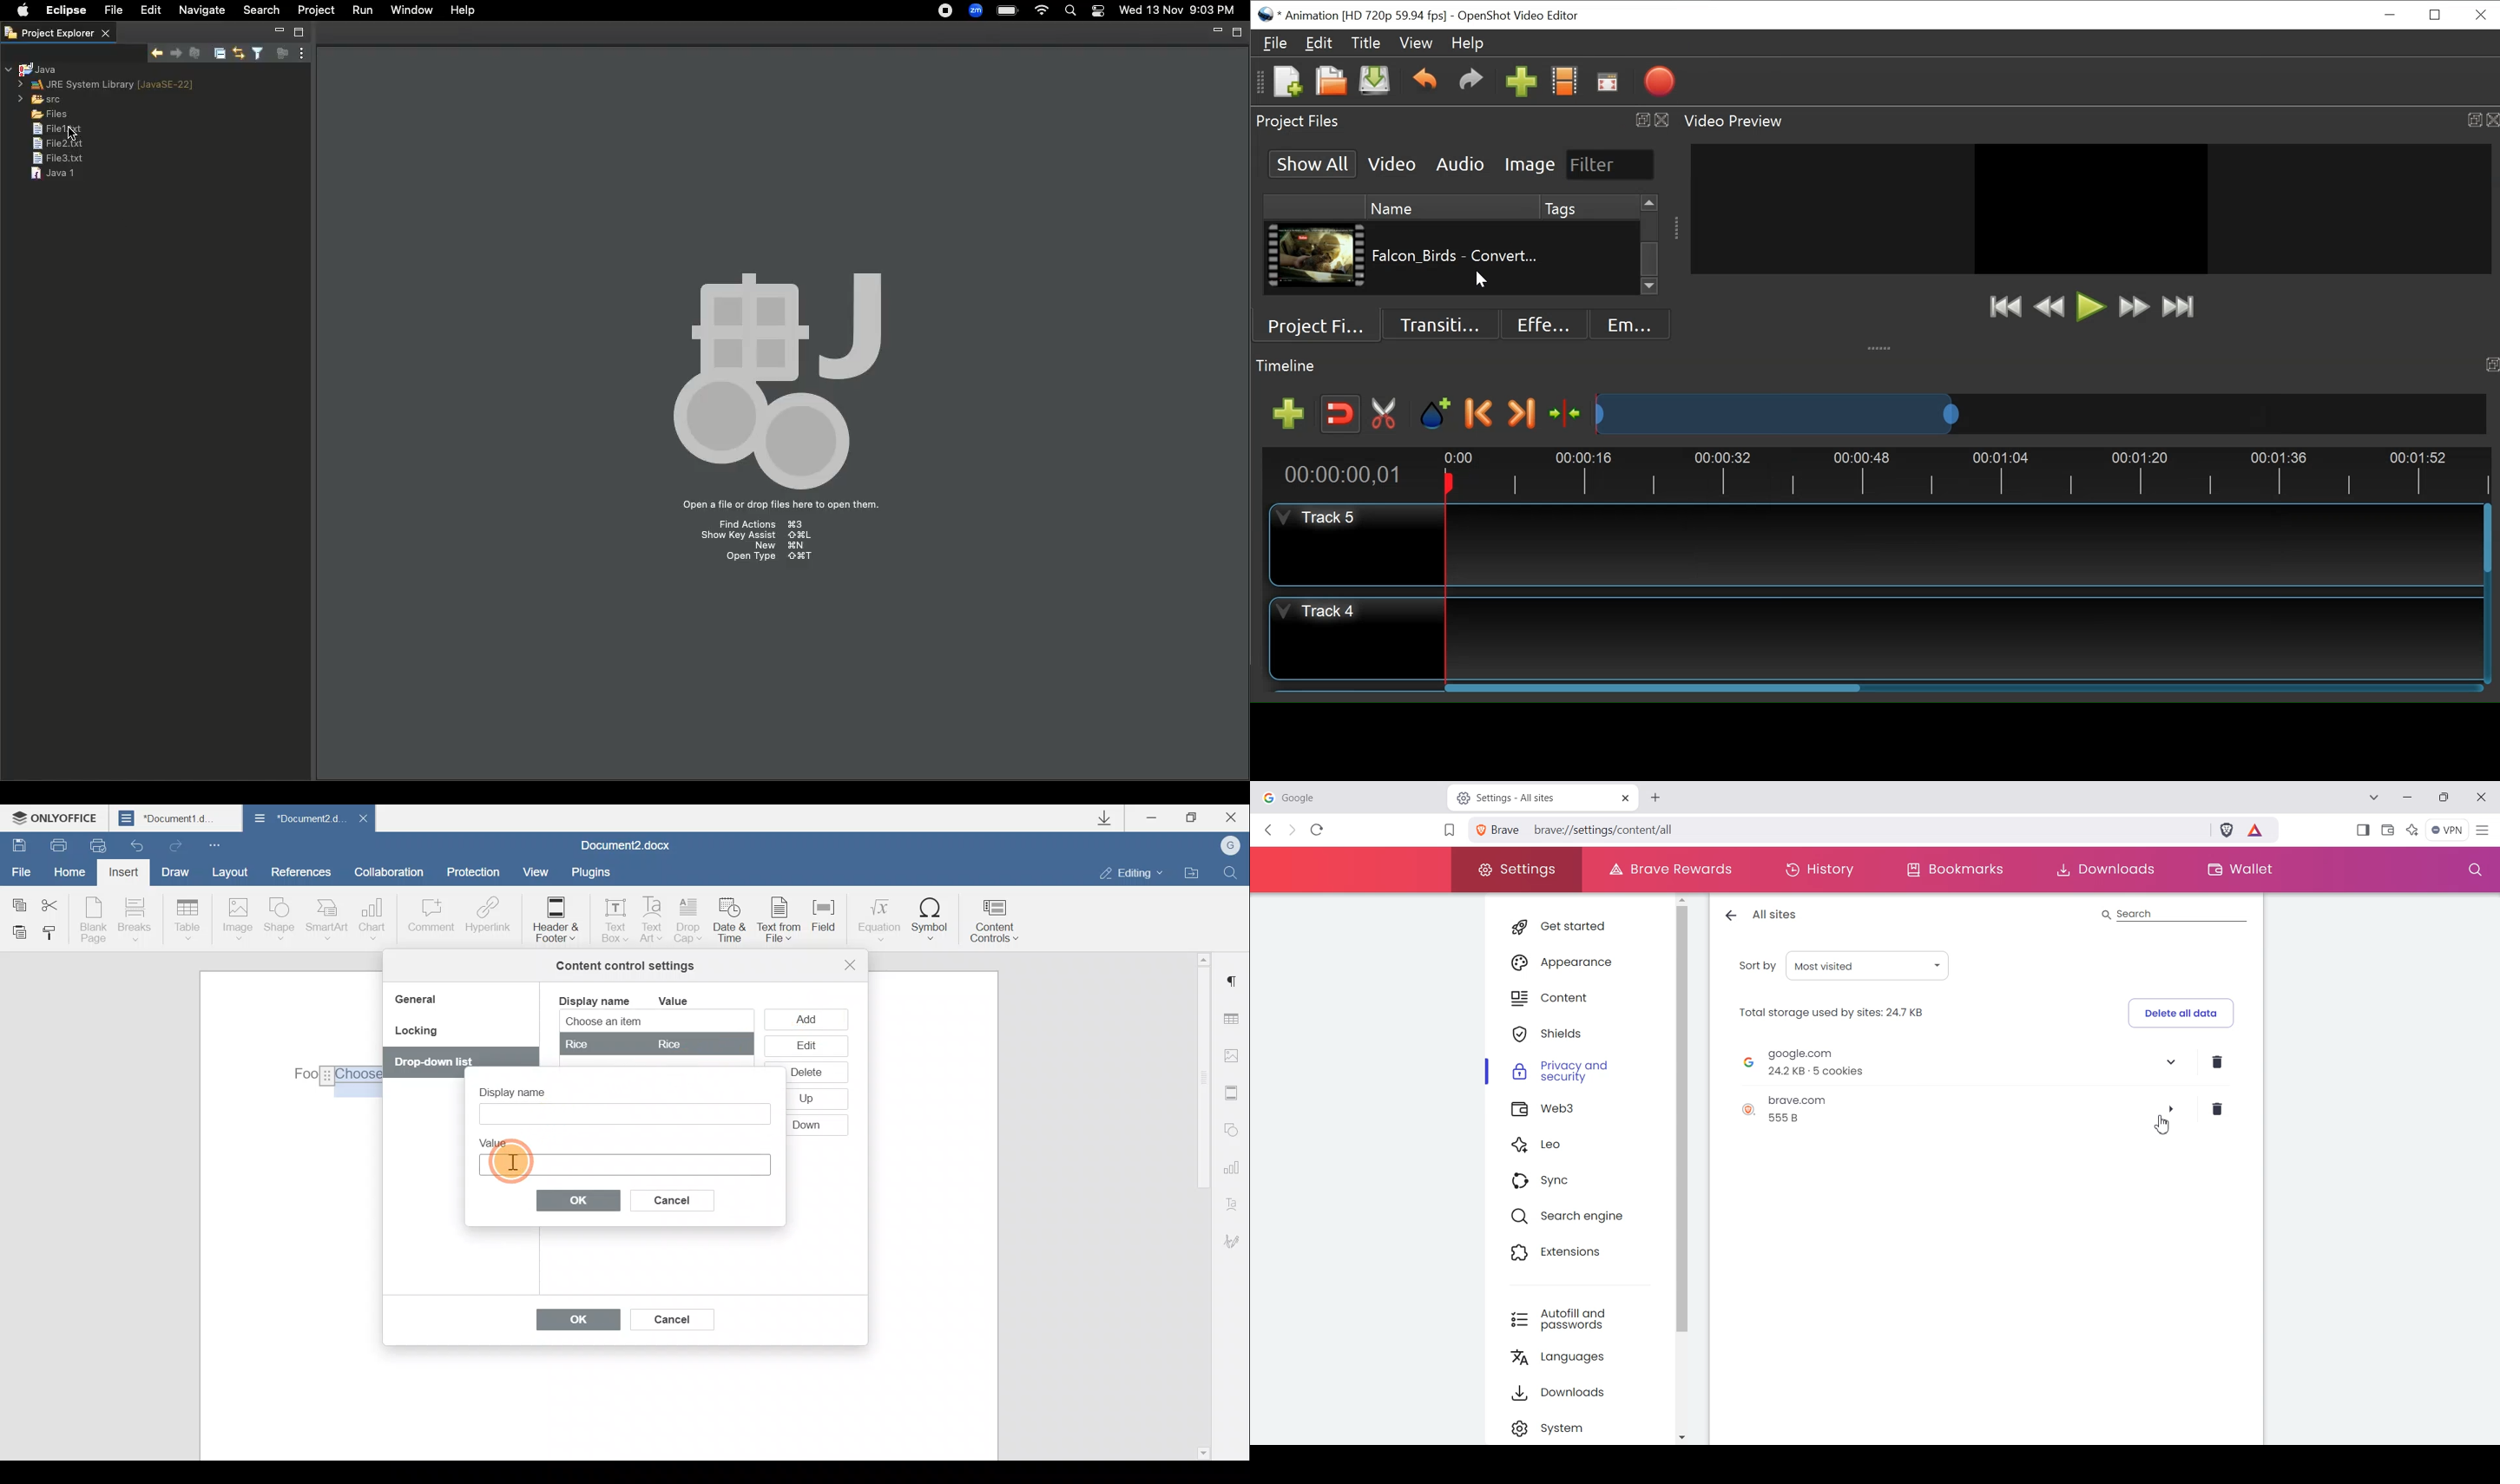 The image size is (2520, 1484). I want to click on View, so click(536, 871).